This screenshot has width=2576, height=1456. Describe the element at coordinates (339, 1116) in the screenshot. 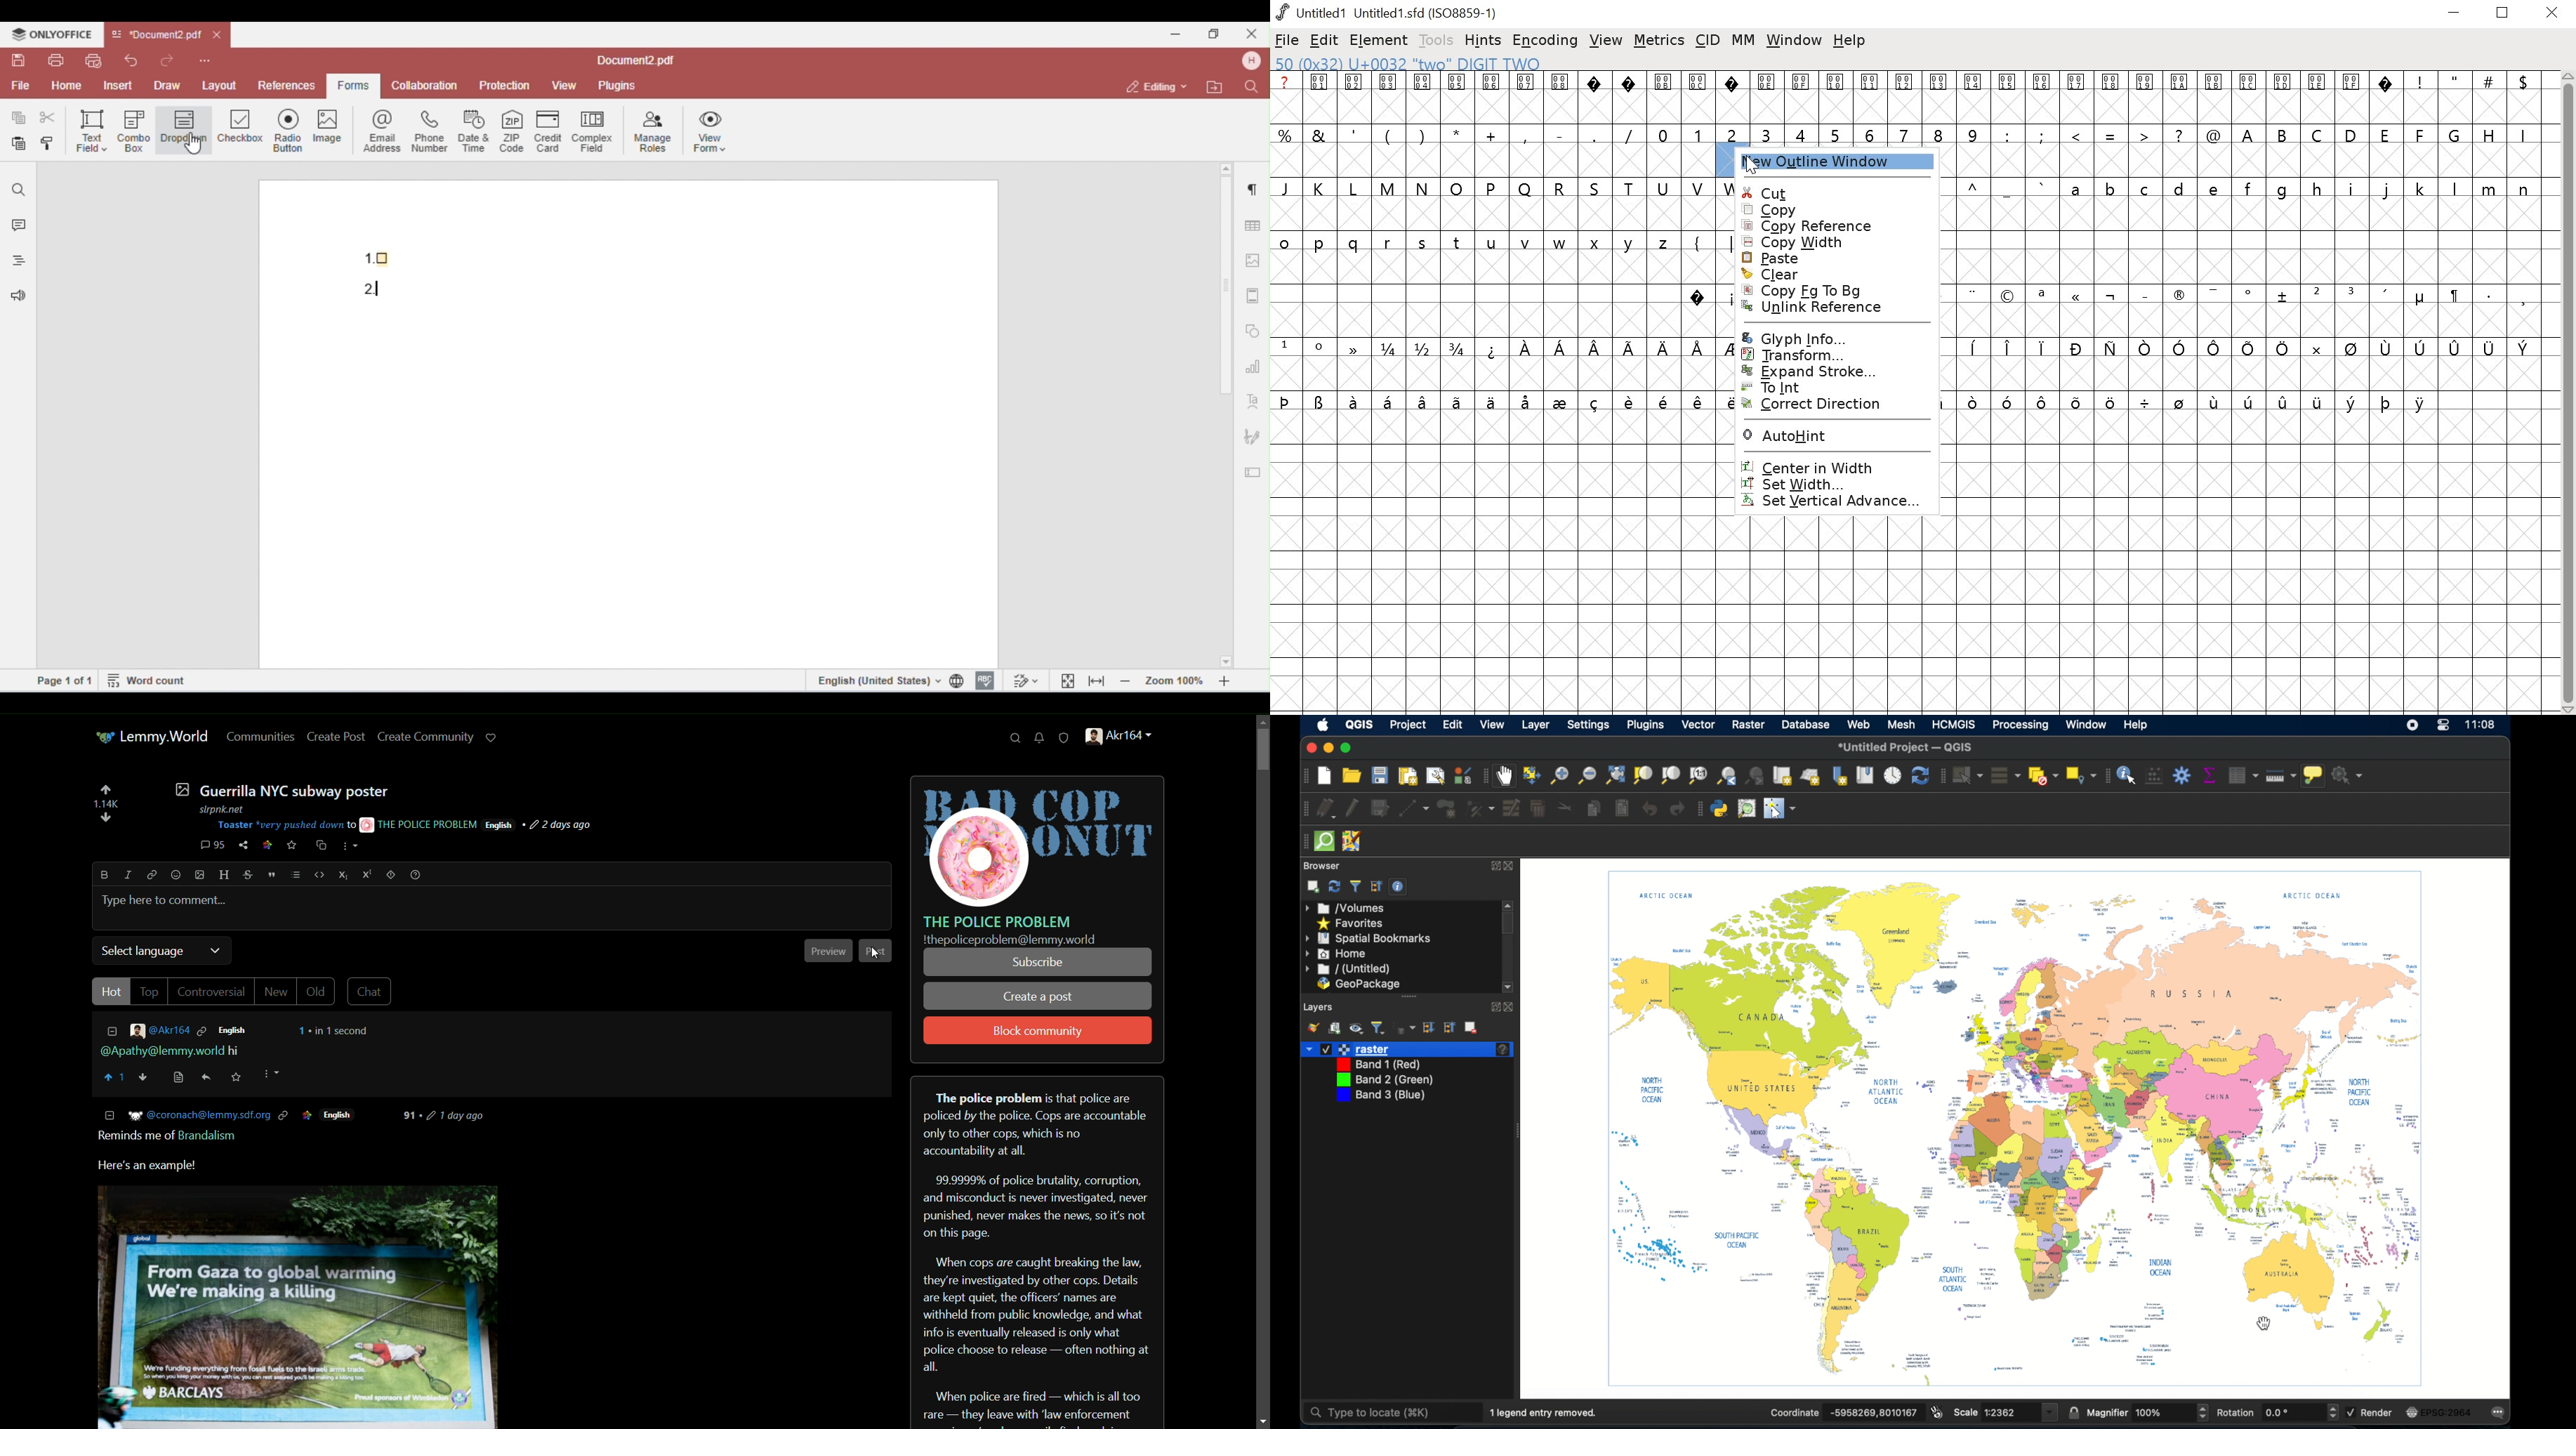

I see `English` at that location.